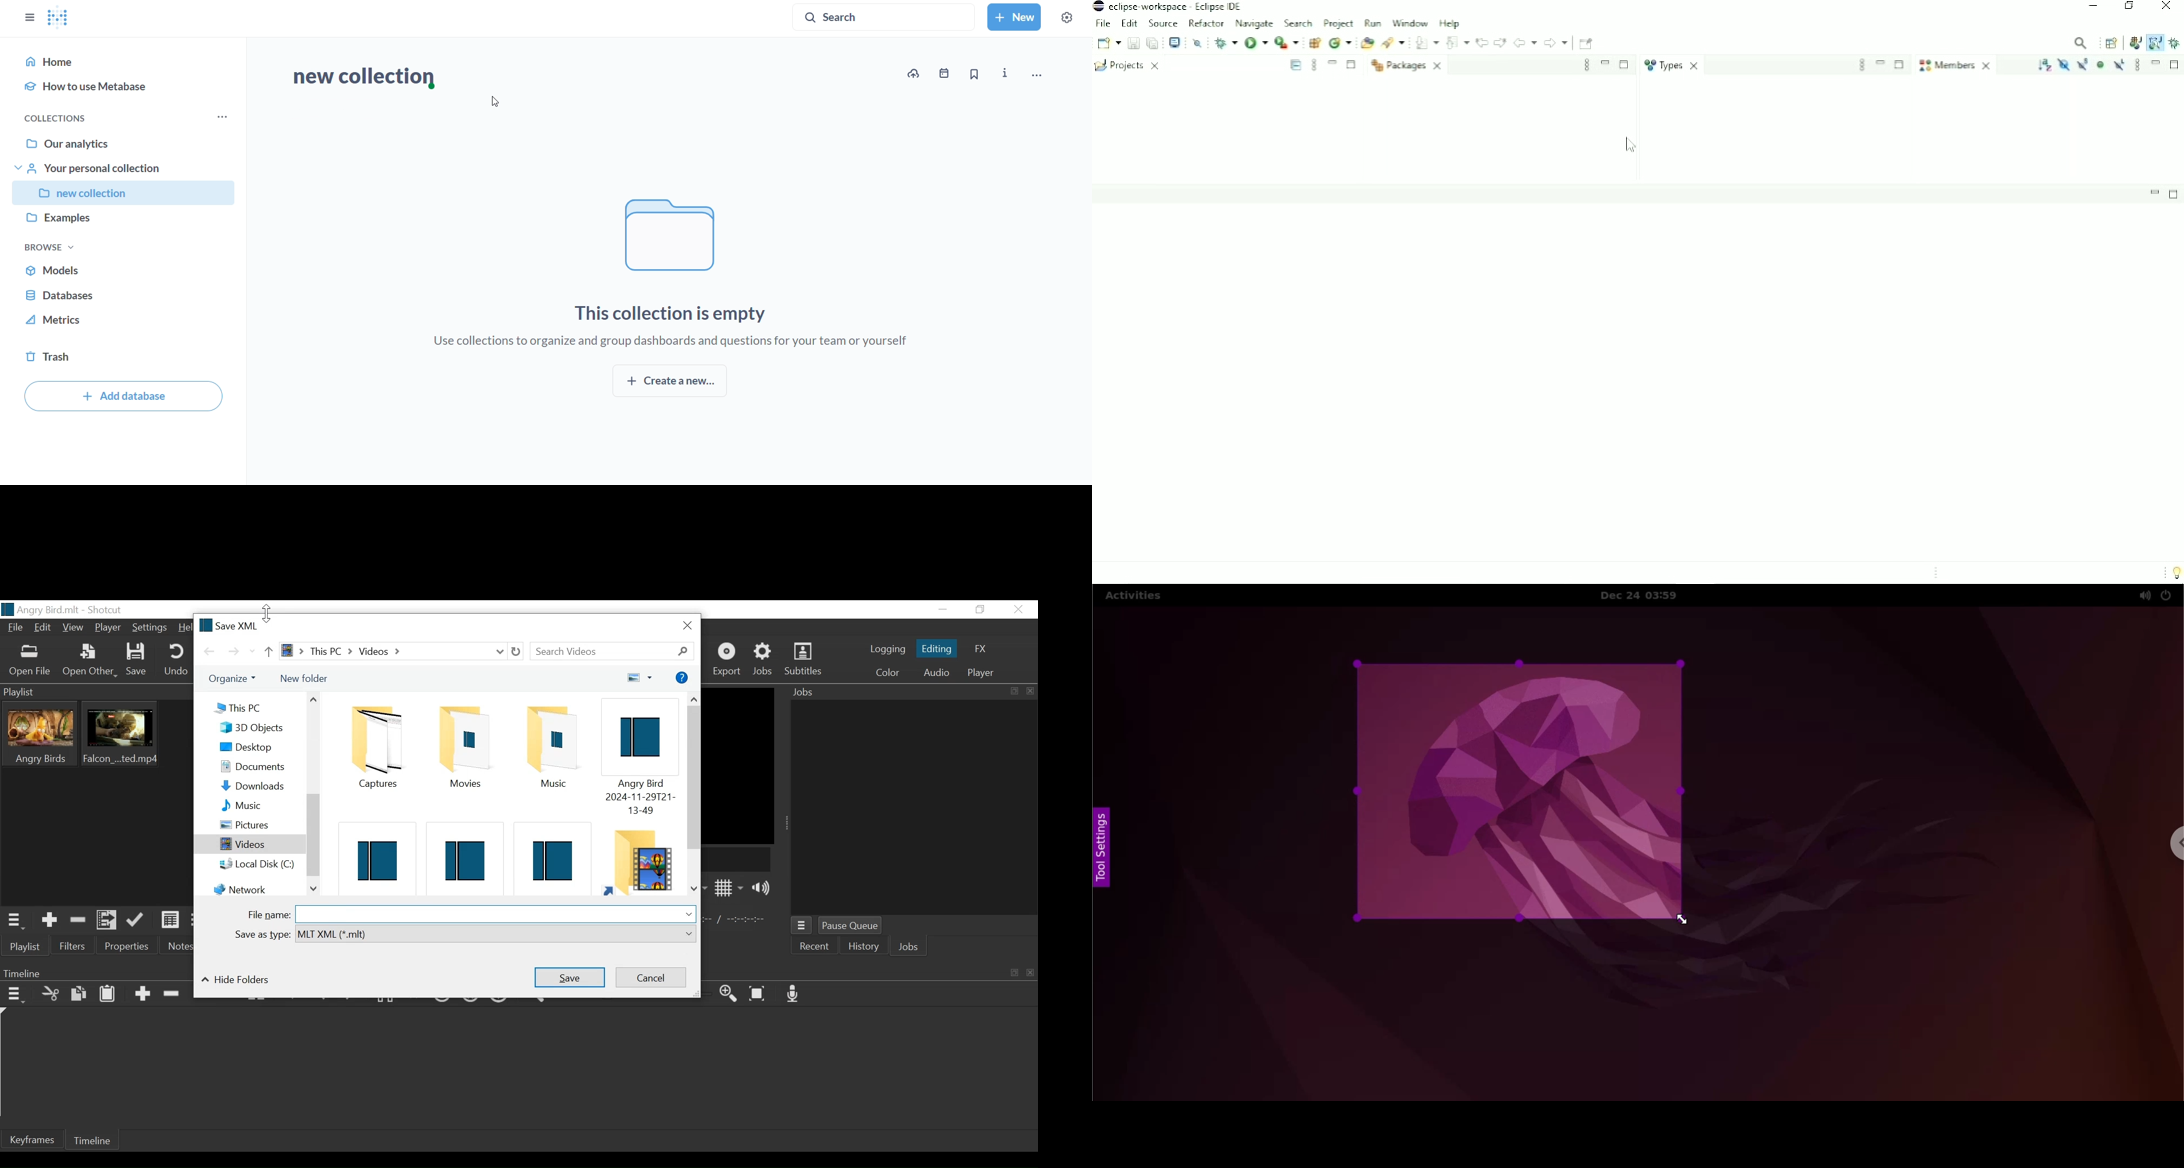 Image resolution: width=2184 pixels, height=1176 pixels. I want to click on bookmark, so click(974, 75).